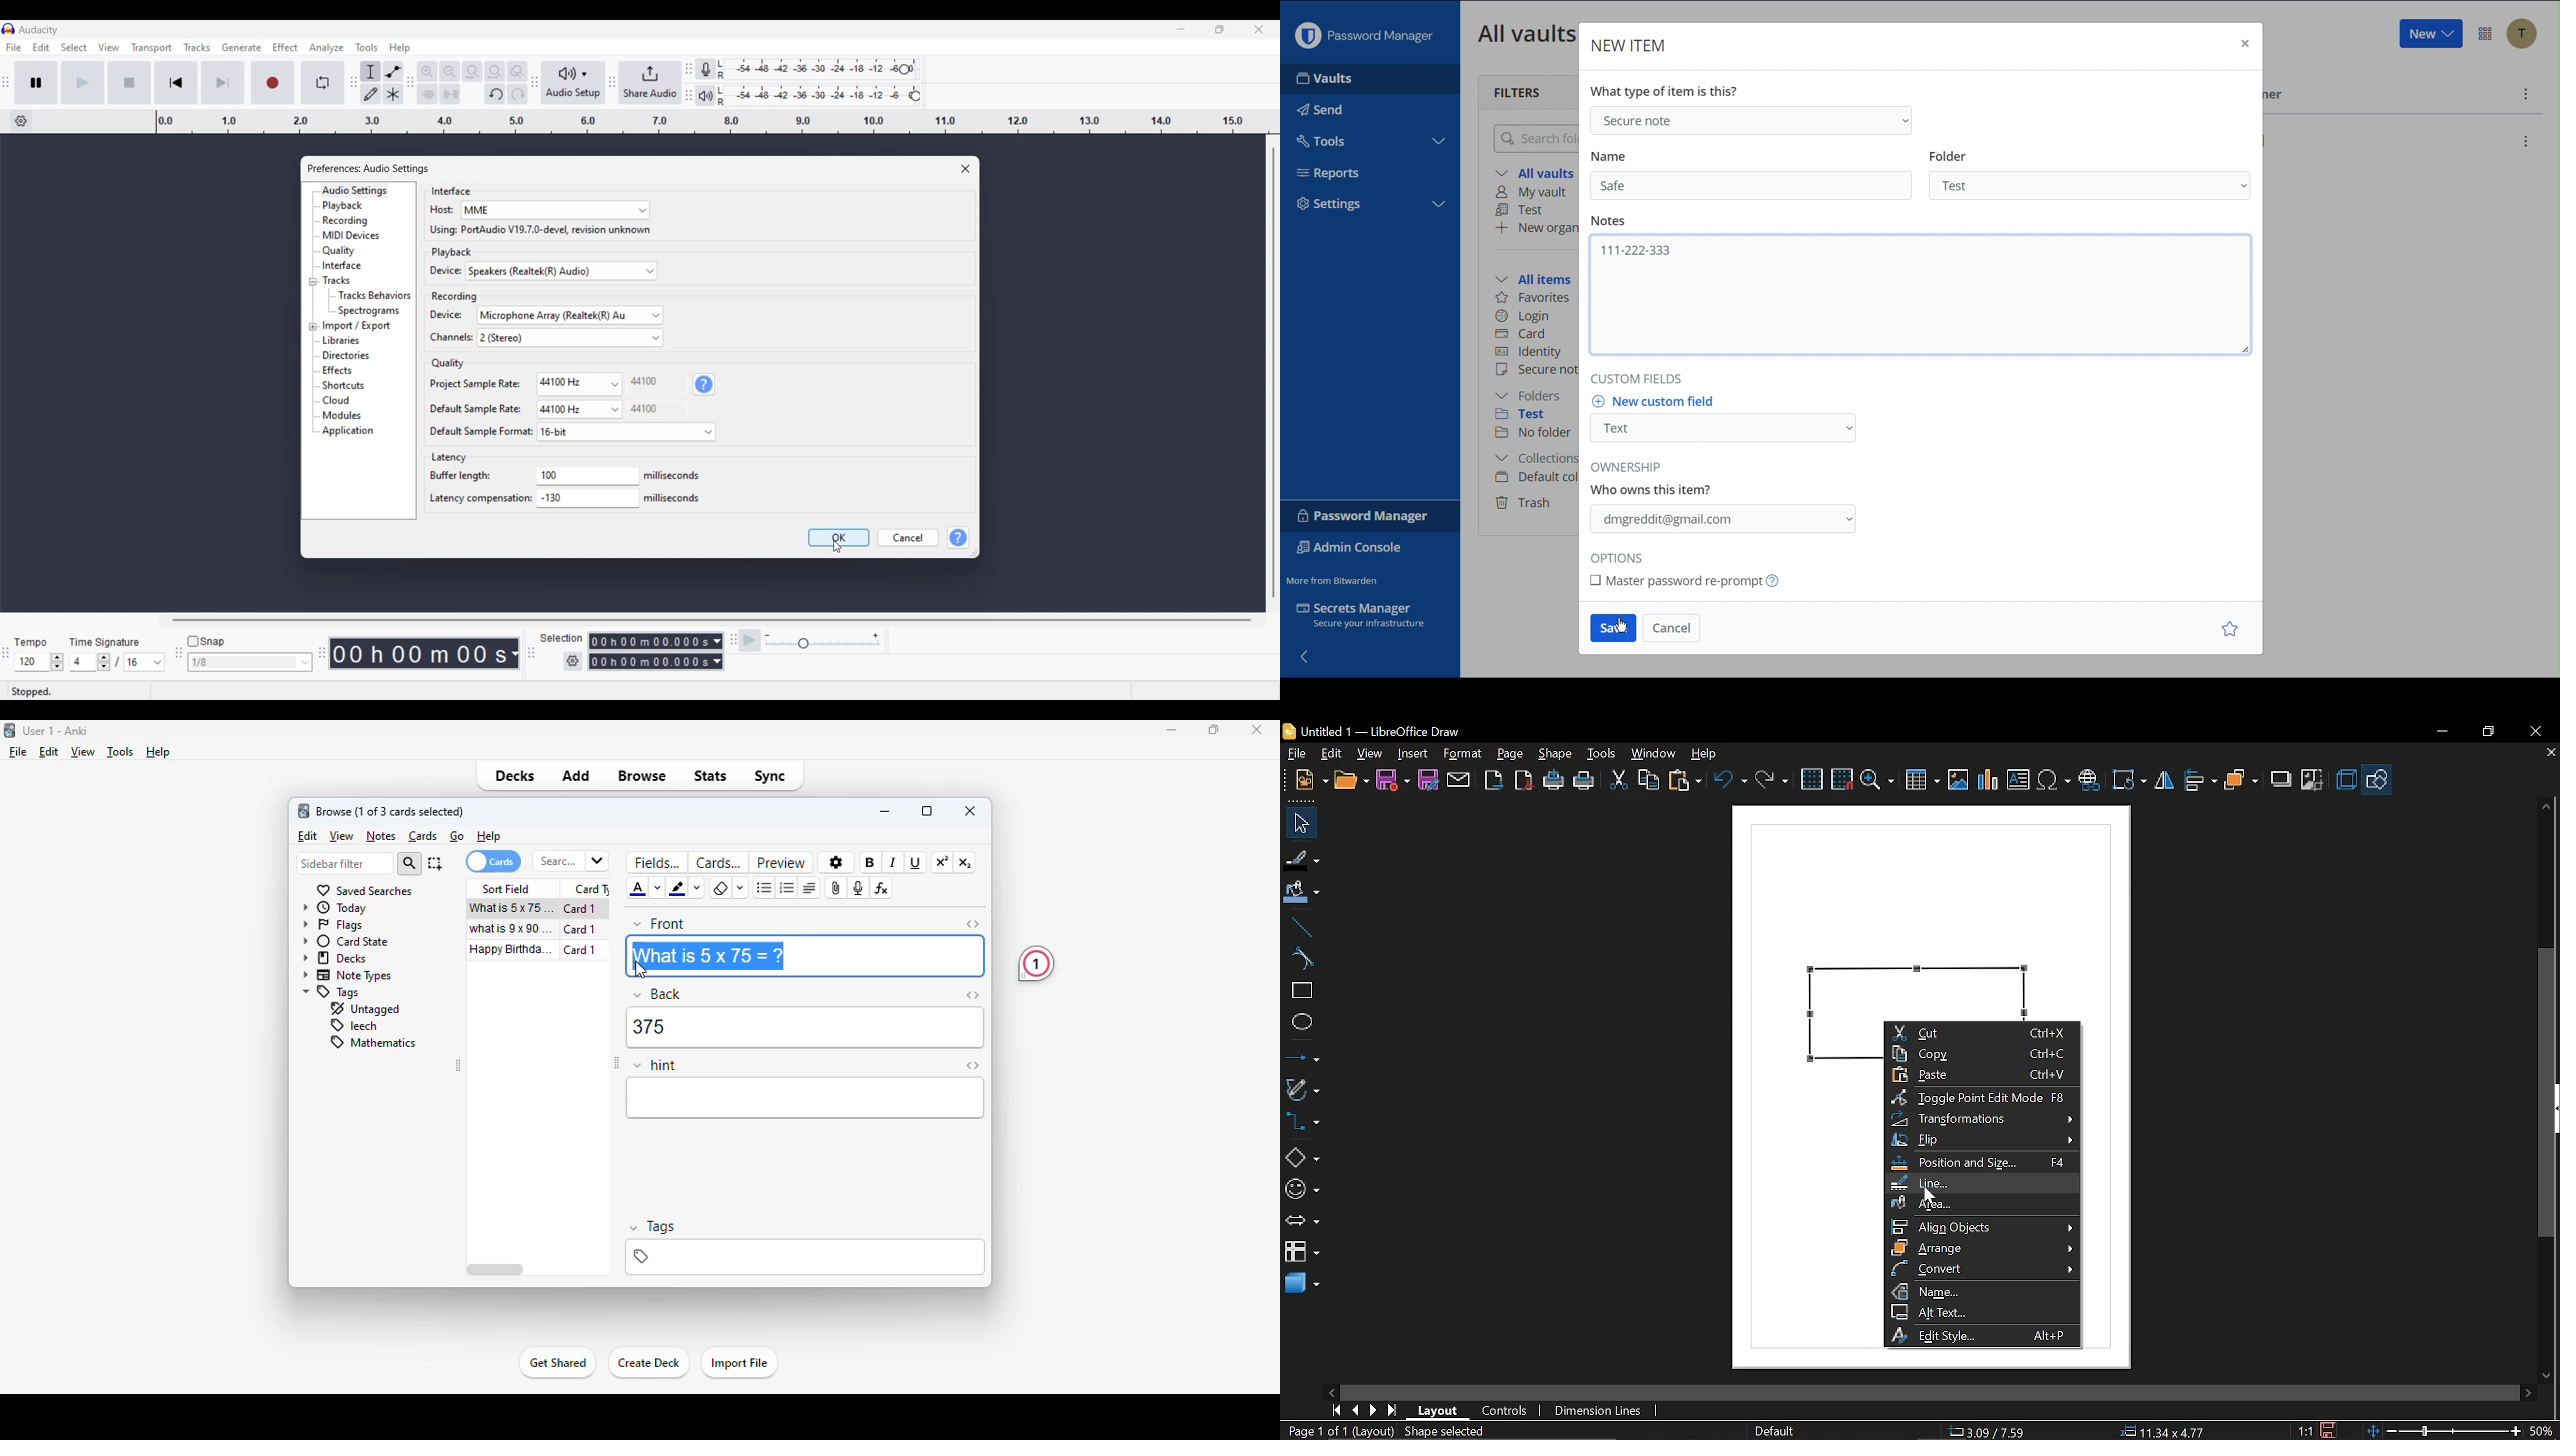 The image size is (2576, 1456). I want to click on File, so click(1299, 752).